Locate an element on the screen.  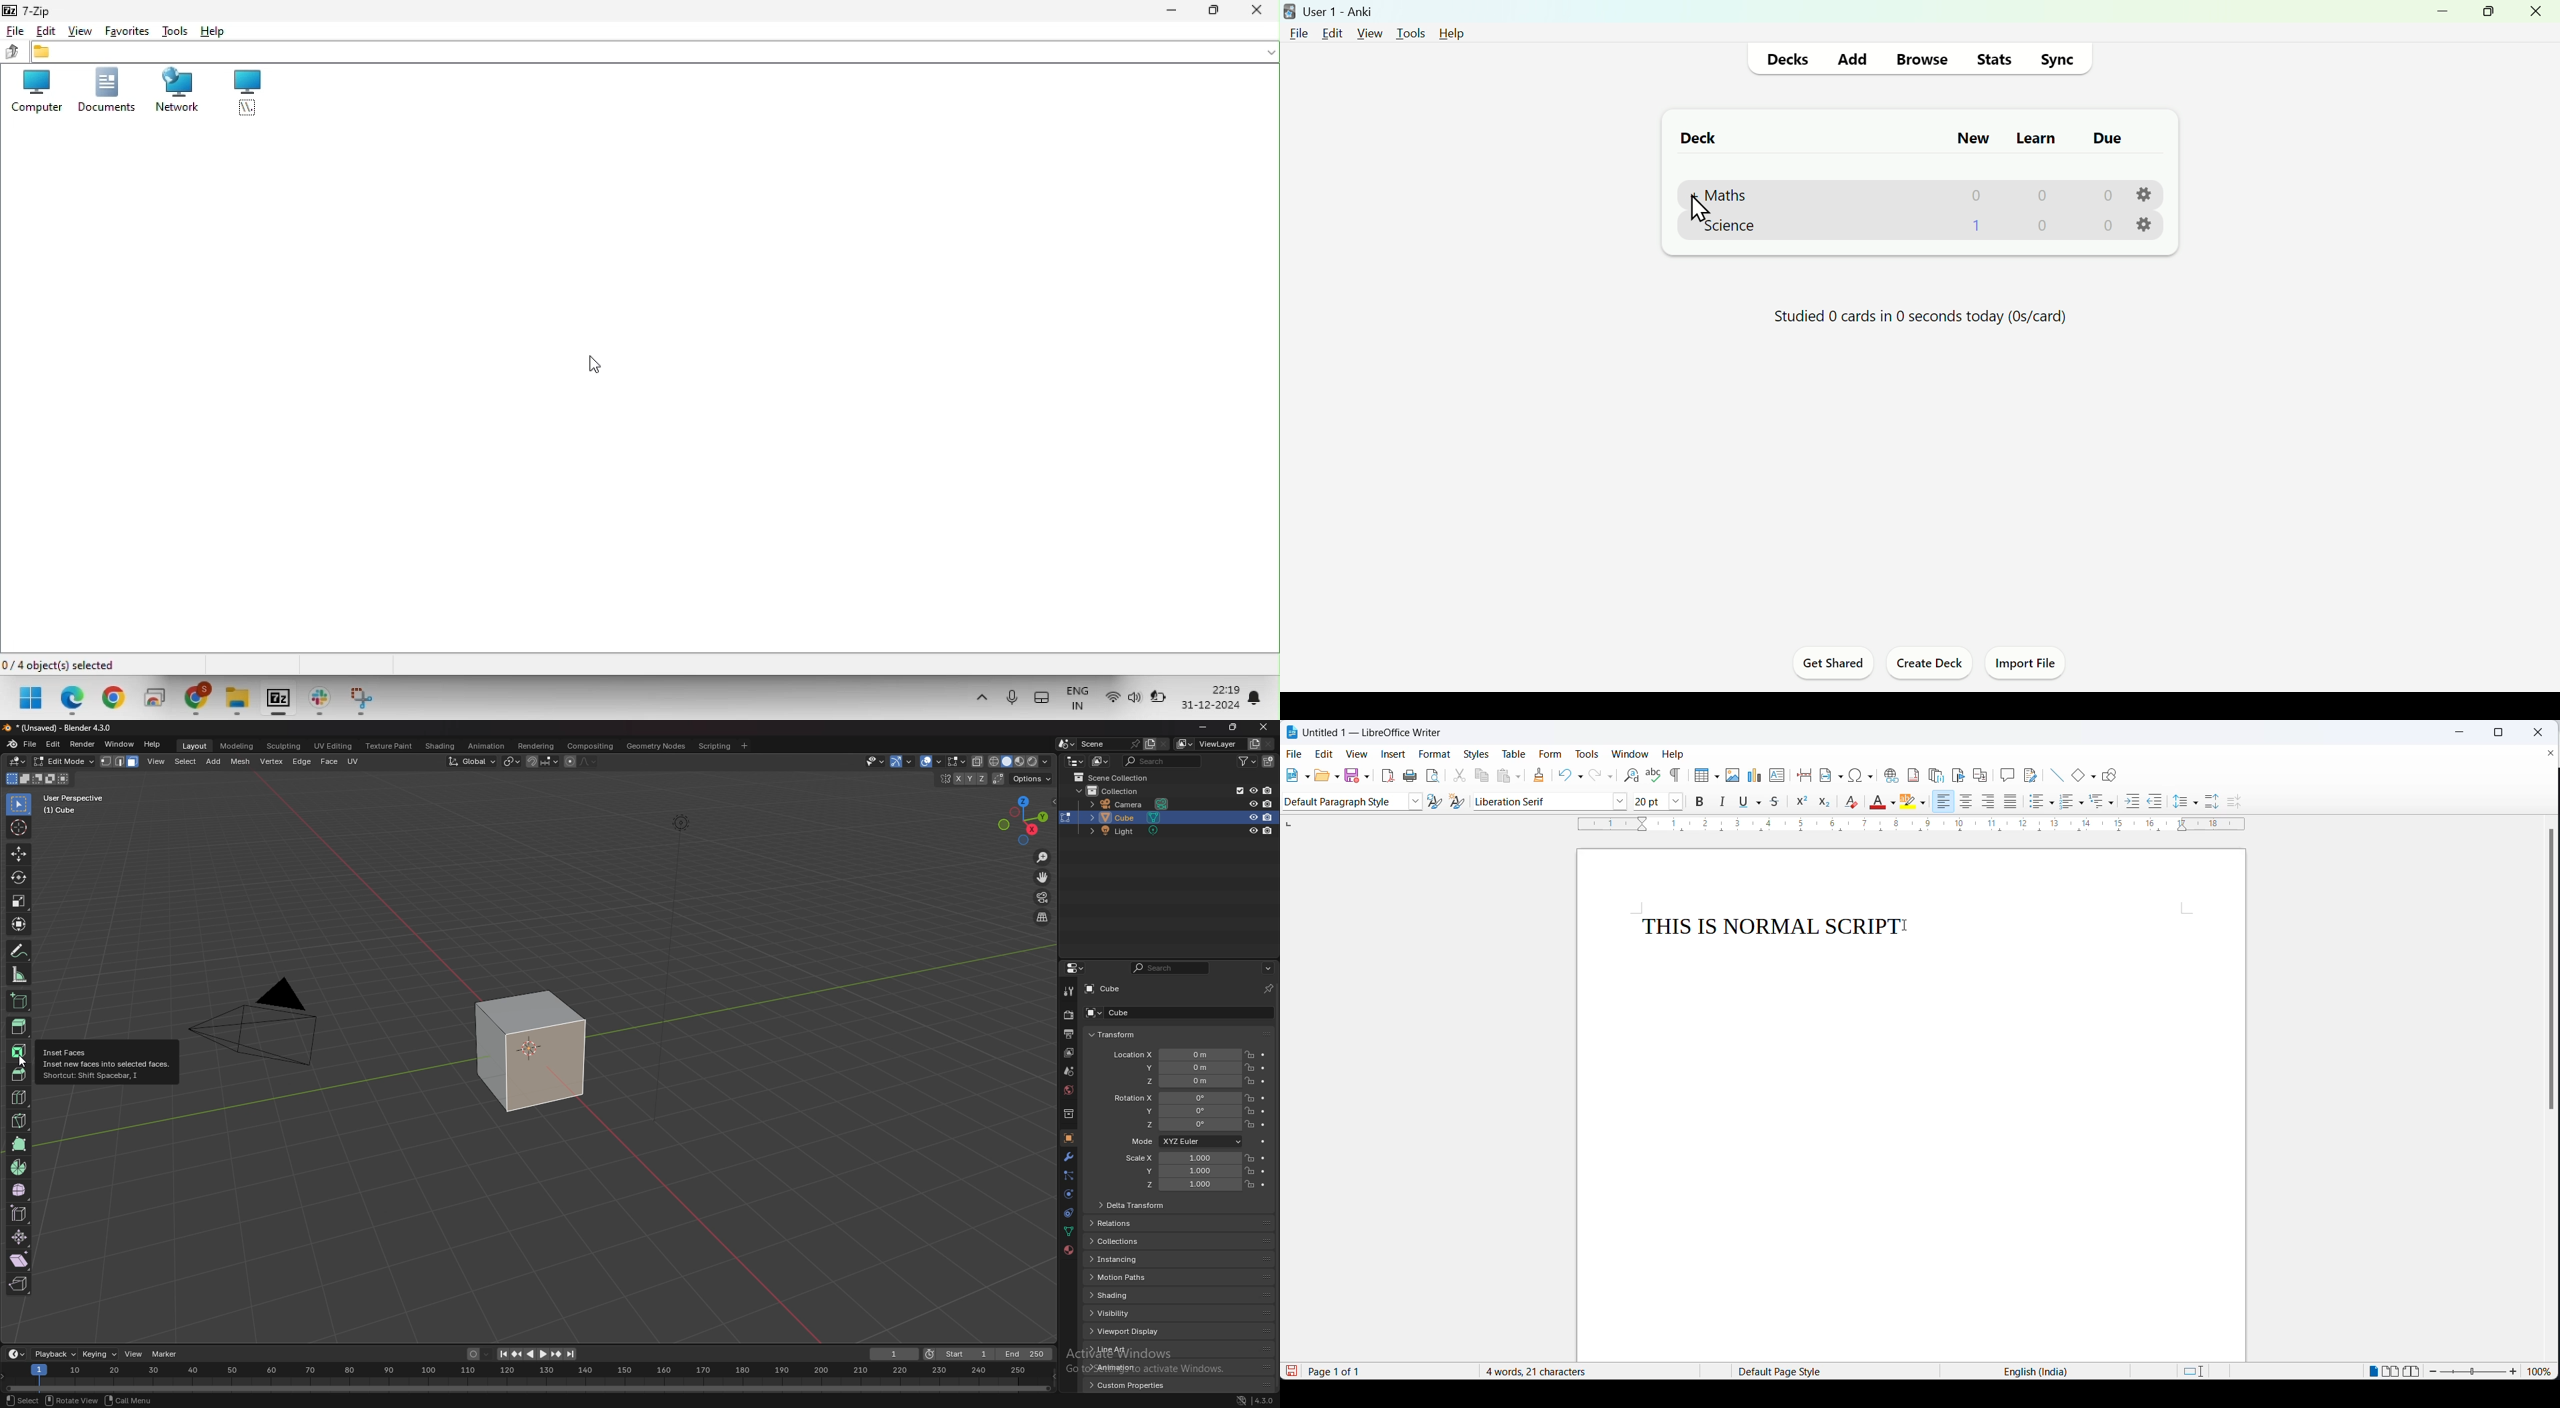
7-zip is located at coordinates (278, 702).